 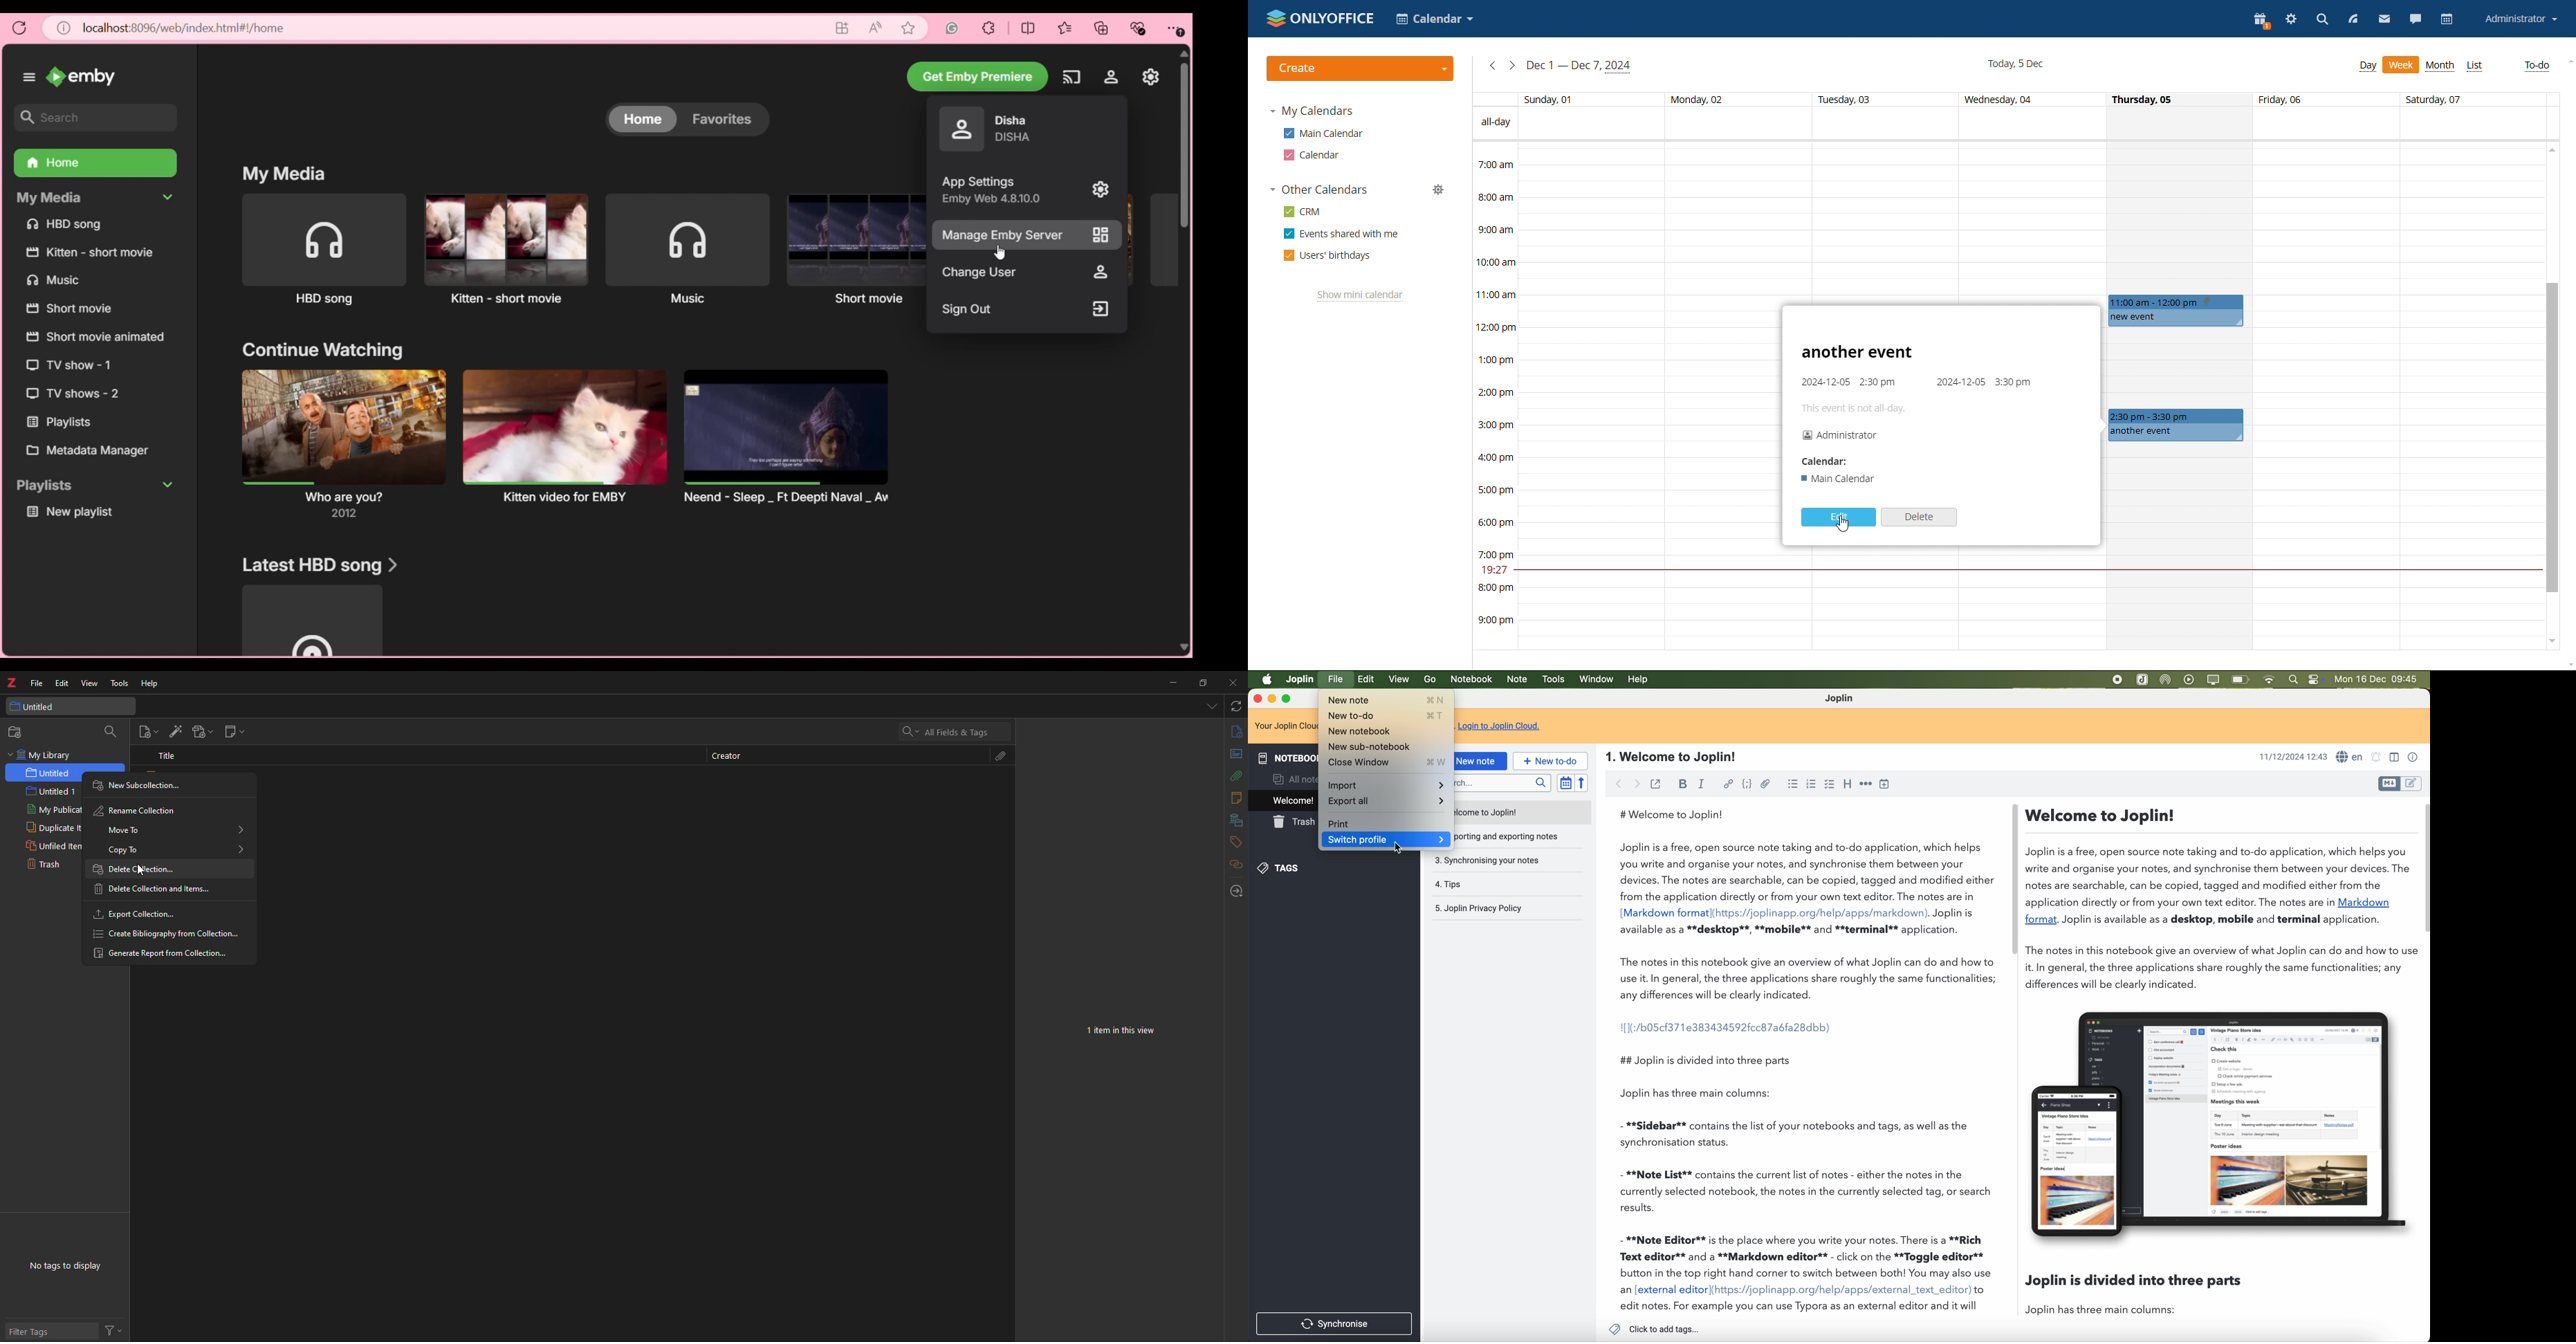 What do you see at coordinates (1387, 784) in the screenshot?
I see `Import` at bounding box center [1387, 784].